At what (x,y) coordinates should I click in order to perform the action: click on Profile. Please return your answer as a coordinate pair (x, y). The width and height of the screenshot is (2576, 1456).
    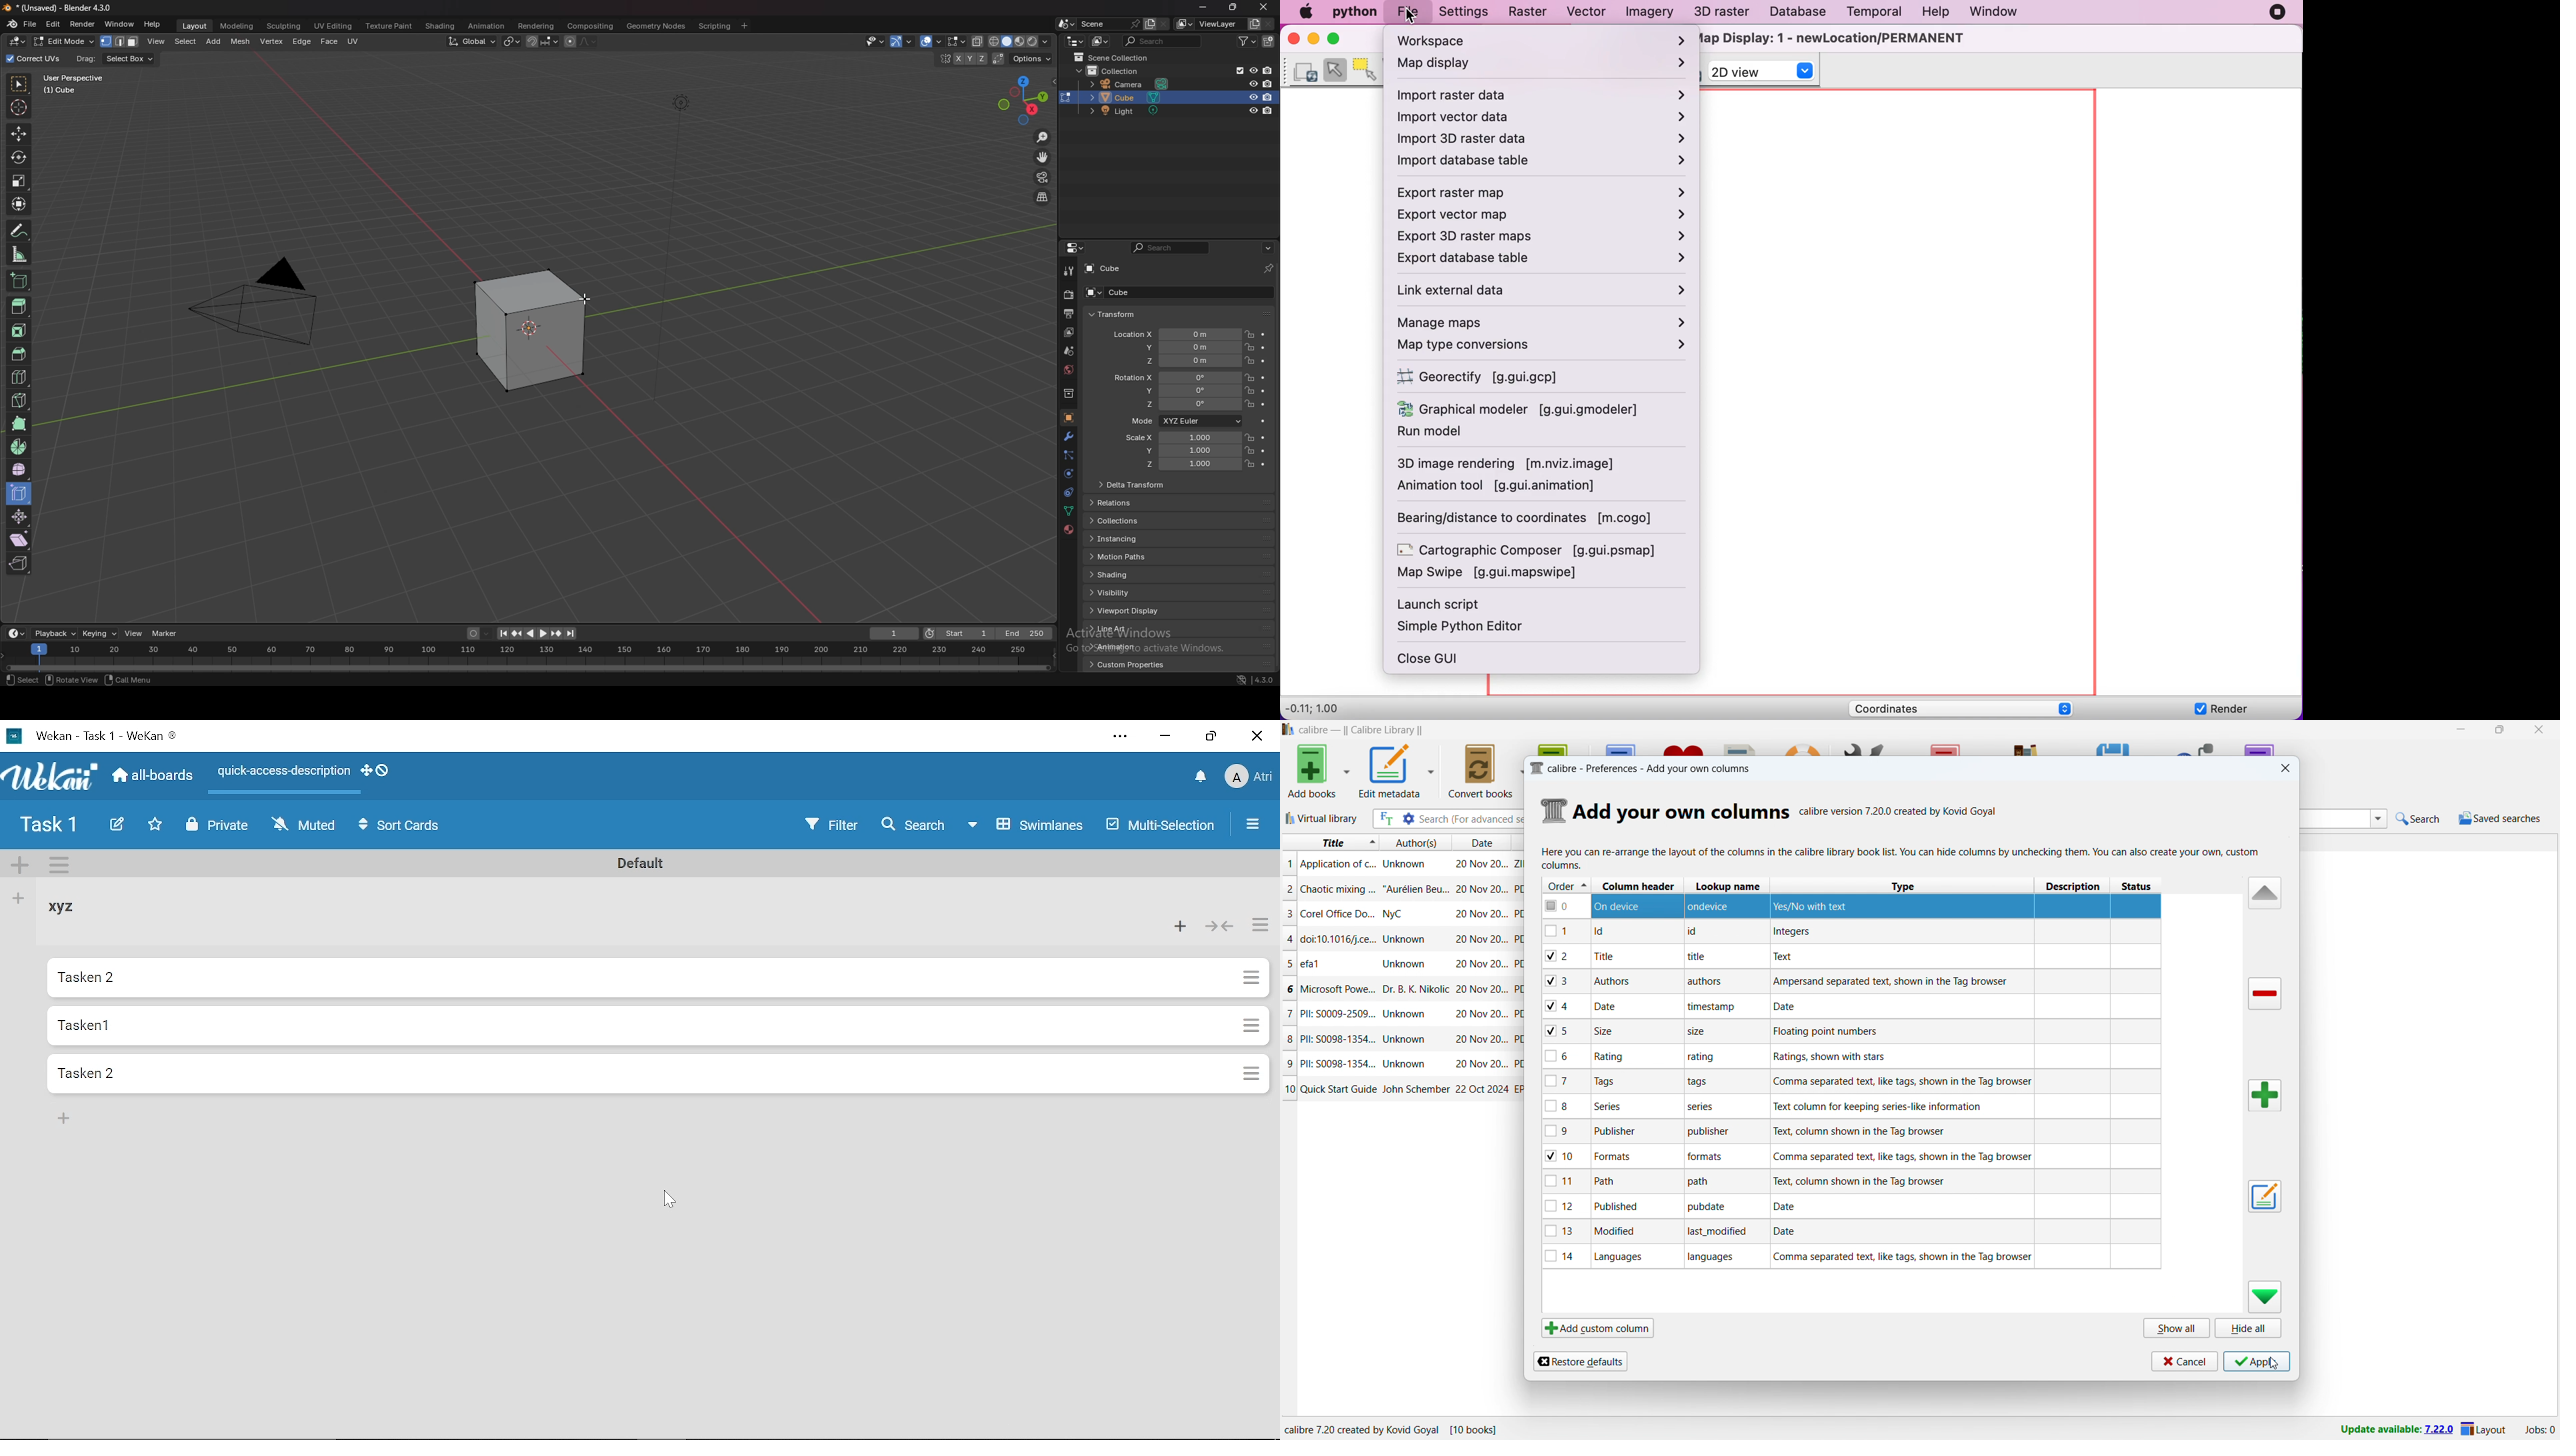
    Looking at the image, I should click on (1248, 777).